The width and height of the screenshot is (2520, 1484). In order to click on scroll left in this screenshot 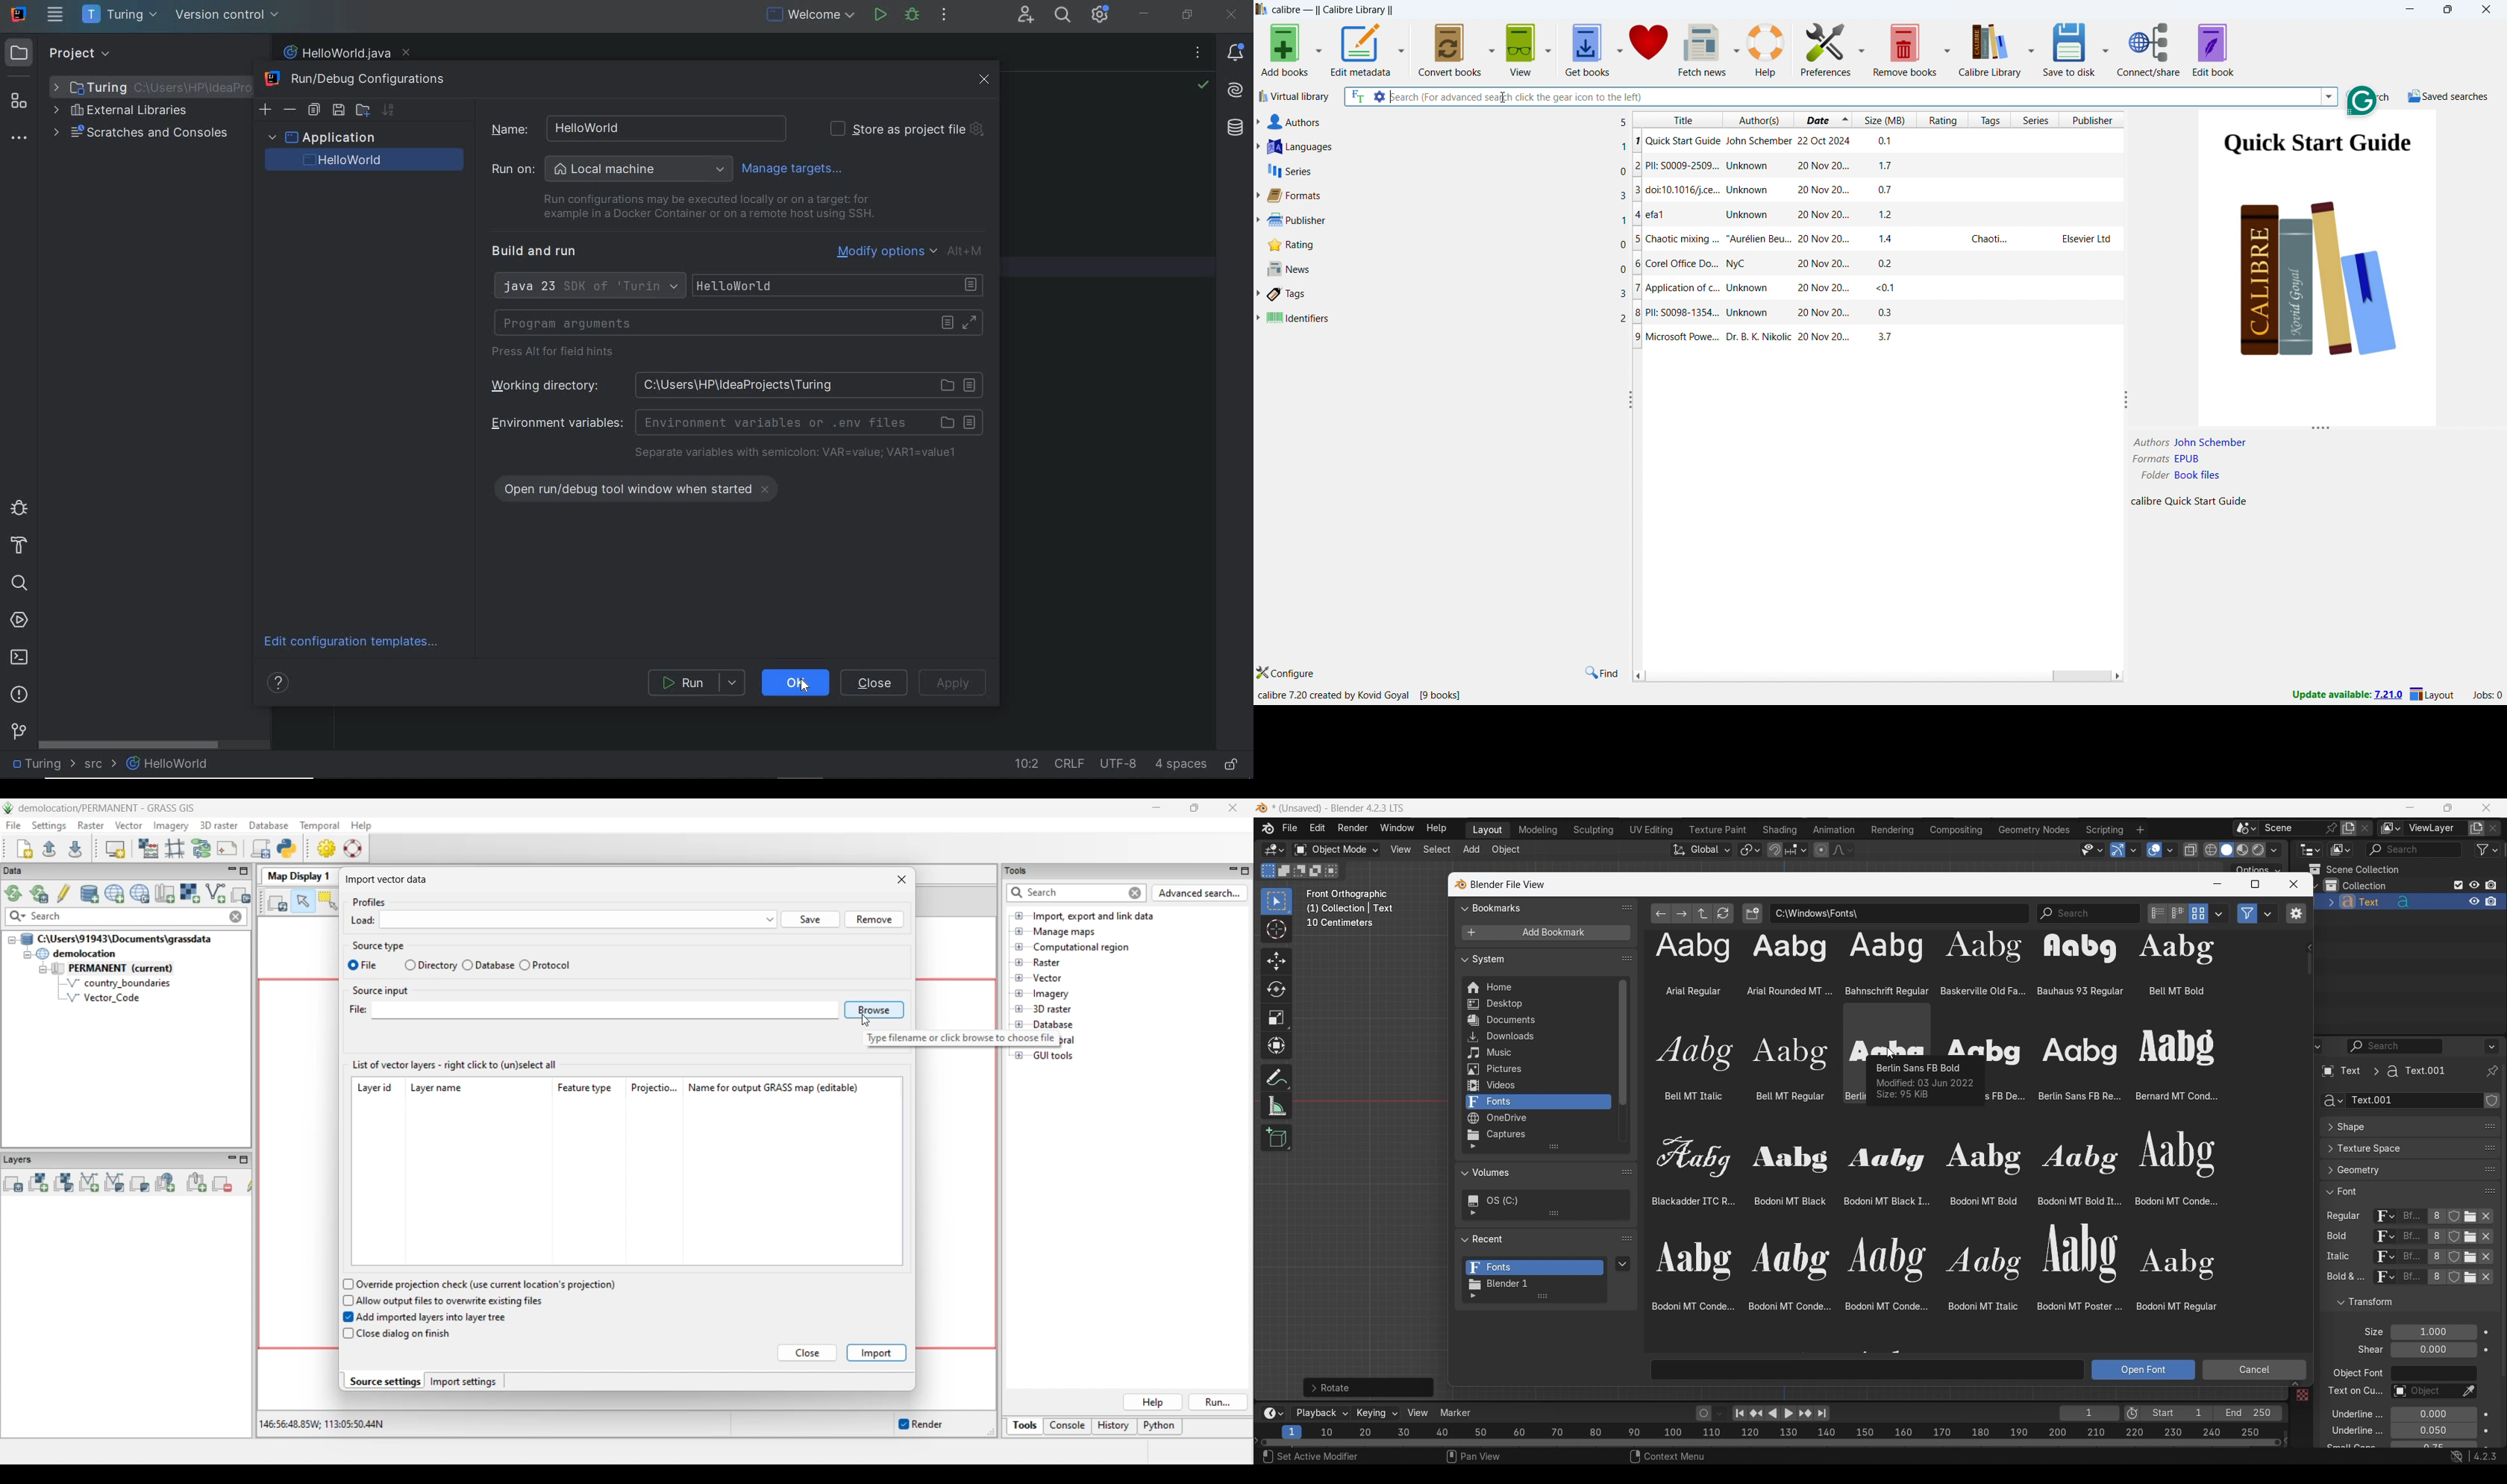, I will do `click(1639, 676)`.